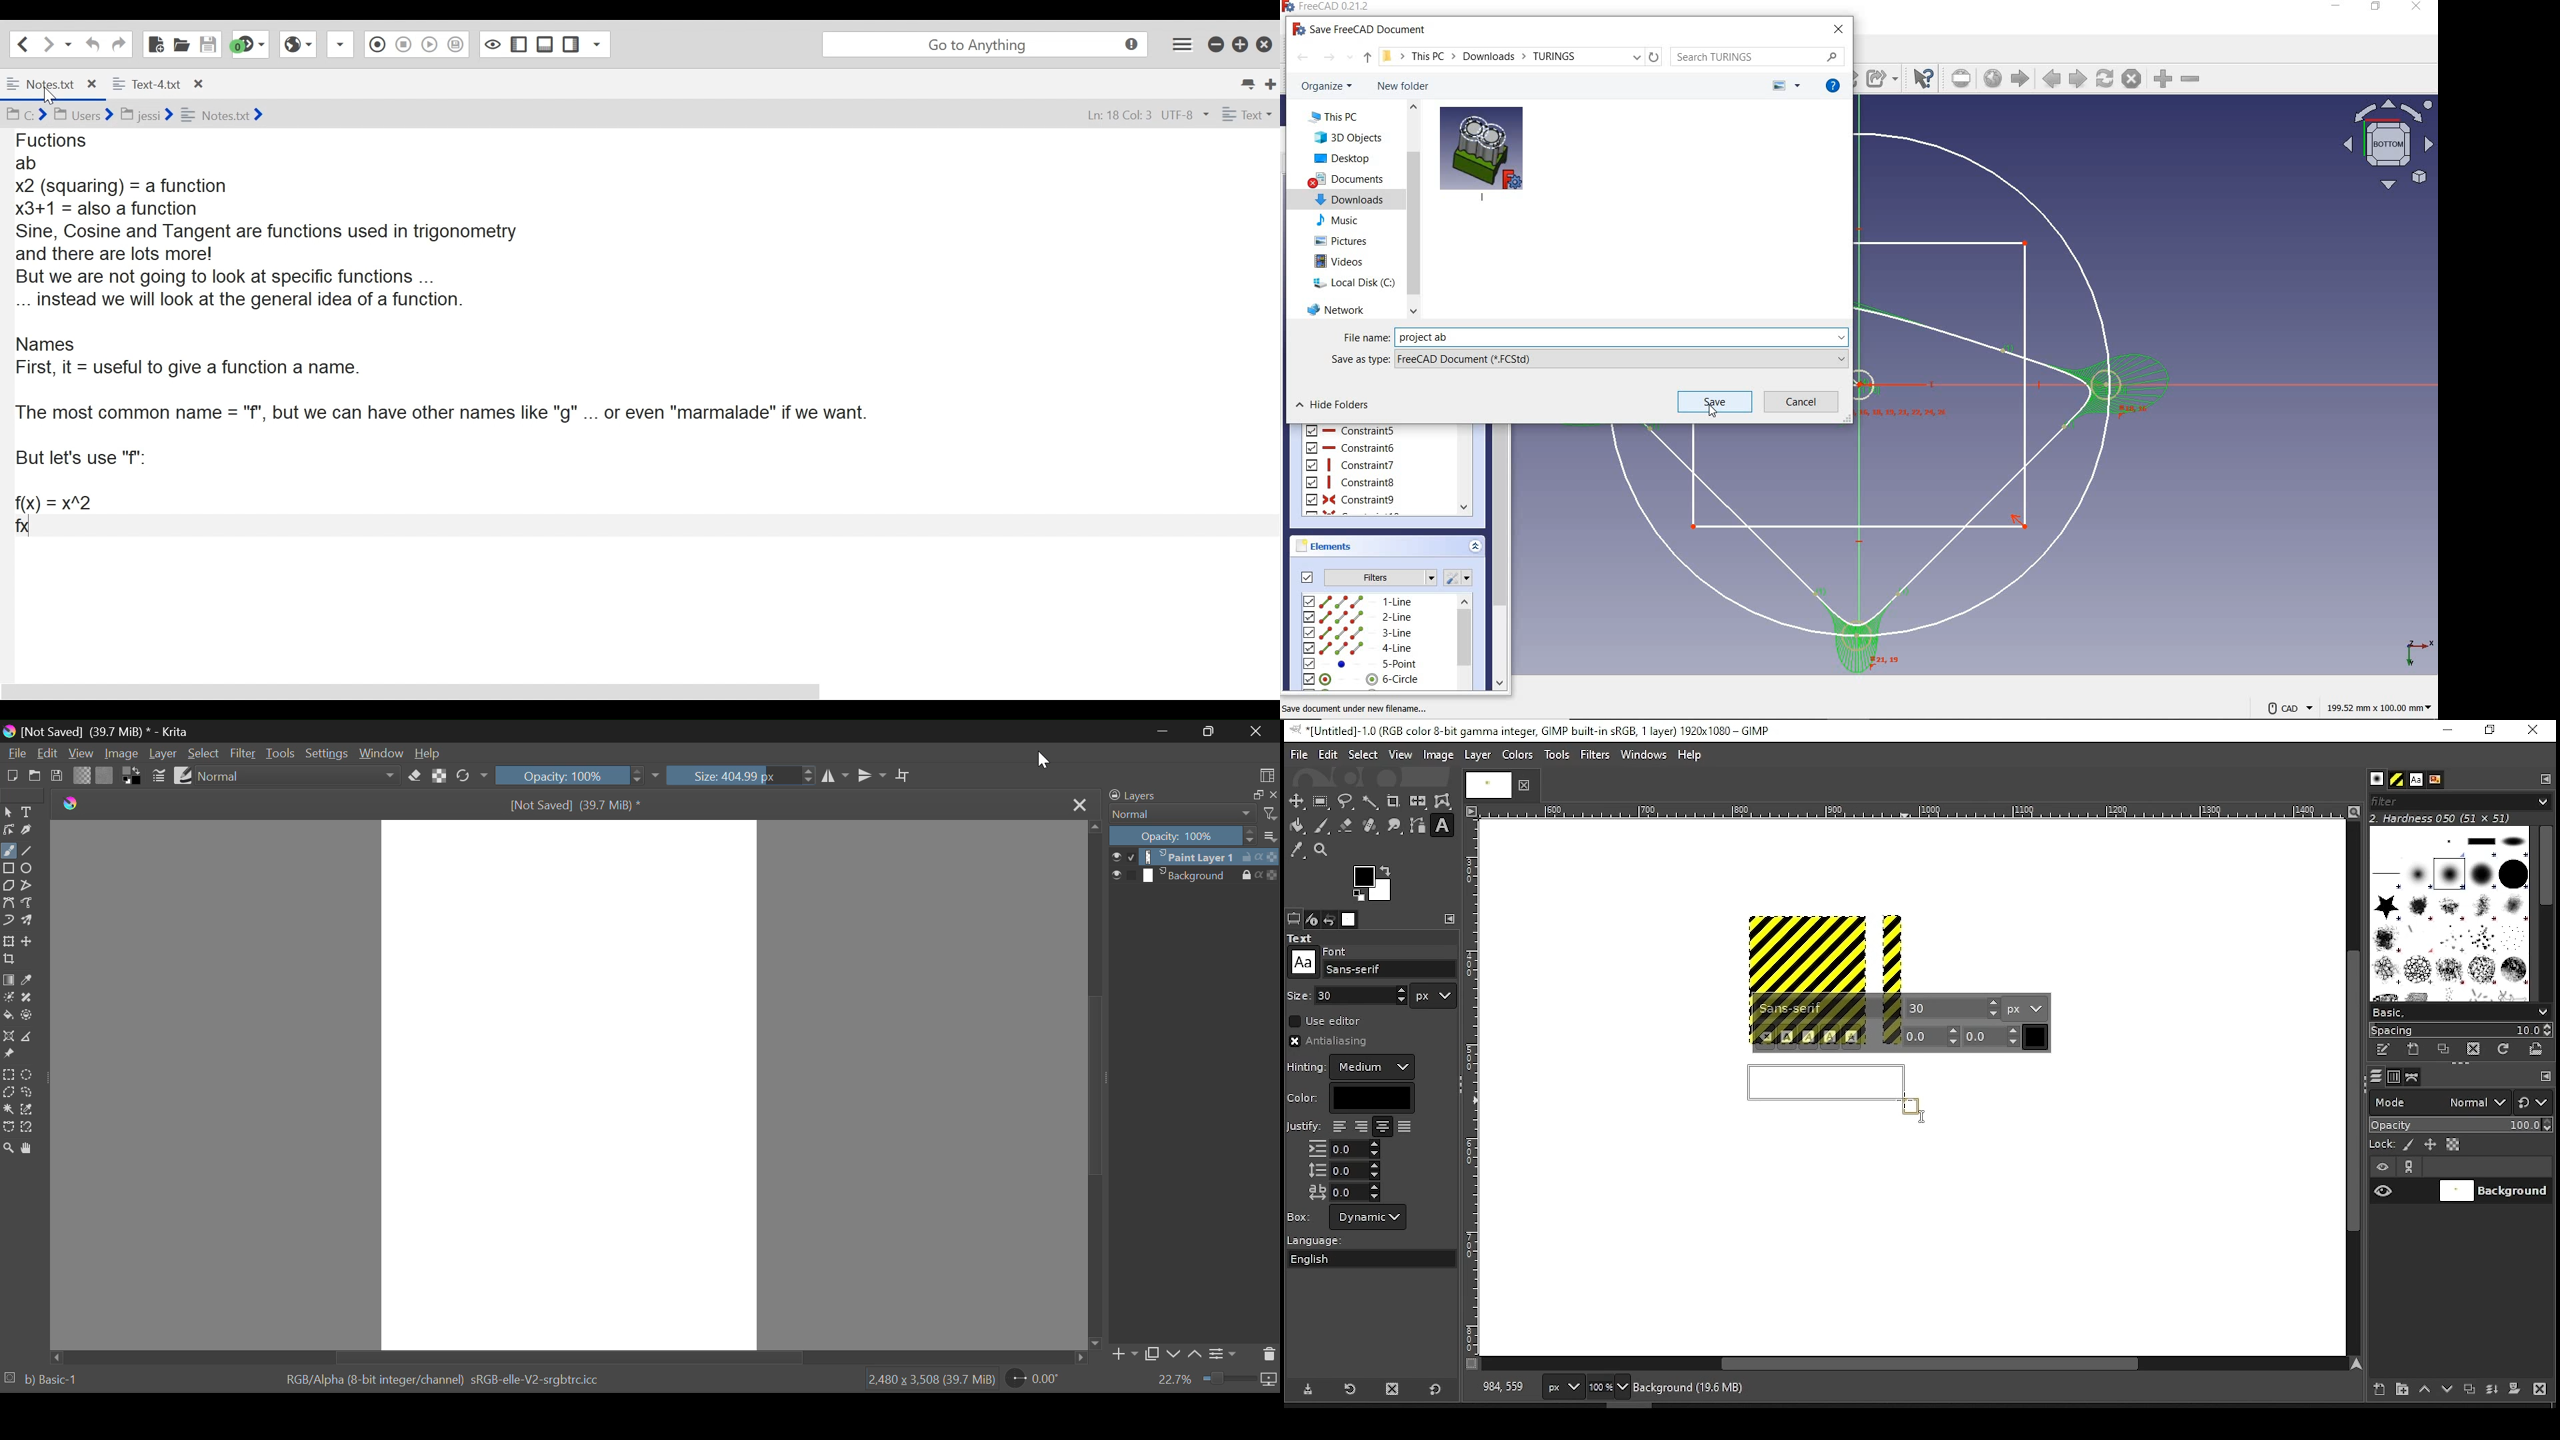 Image resolution: width=2576 pixels, height=1456 pixels. What do you see at coordinates (2382, 1051) in the screenshot?
I see `edit this brush` at bounding box center [2382, 1051].